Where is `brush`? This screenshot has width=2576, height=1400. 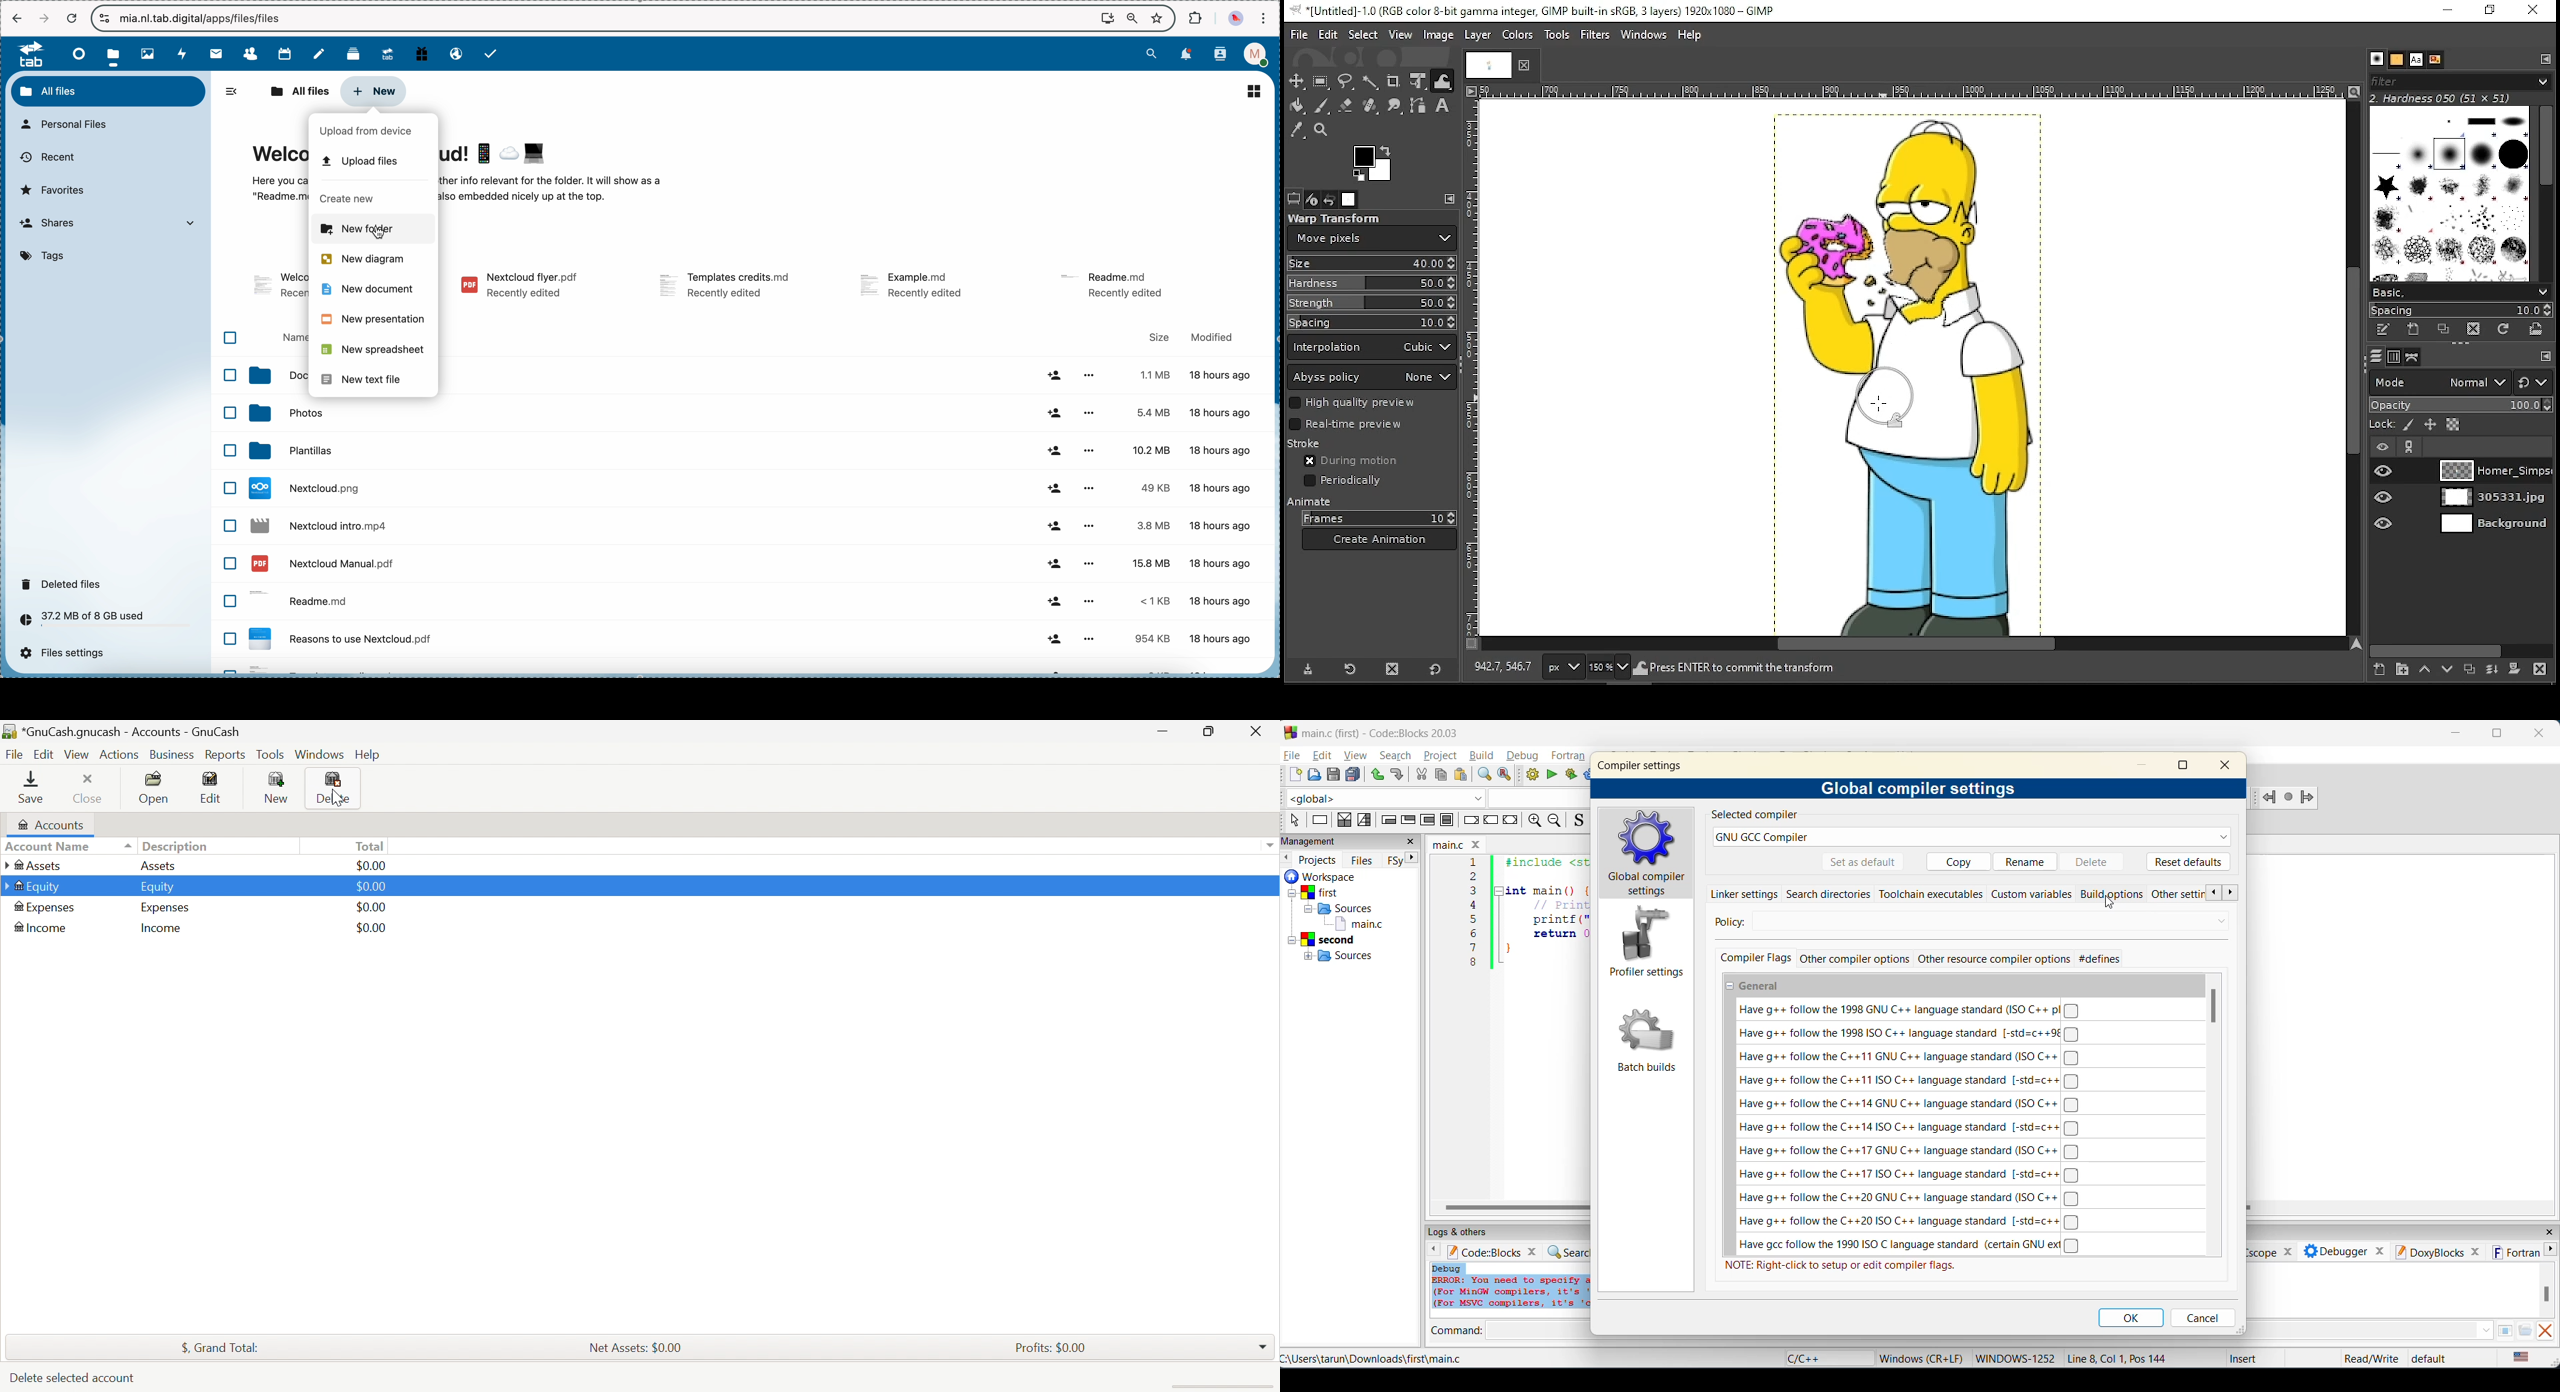 brush is located at coordinates (2377, 58).